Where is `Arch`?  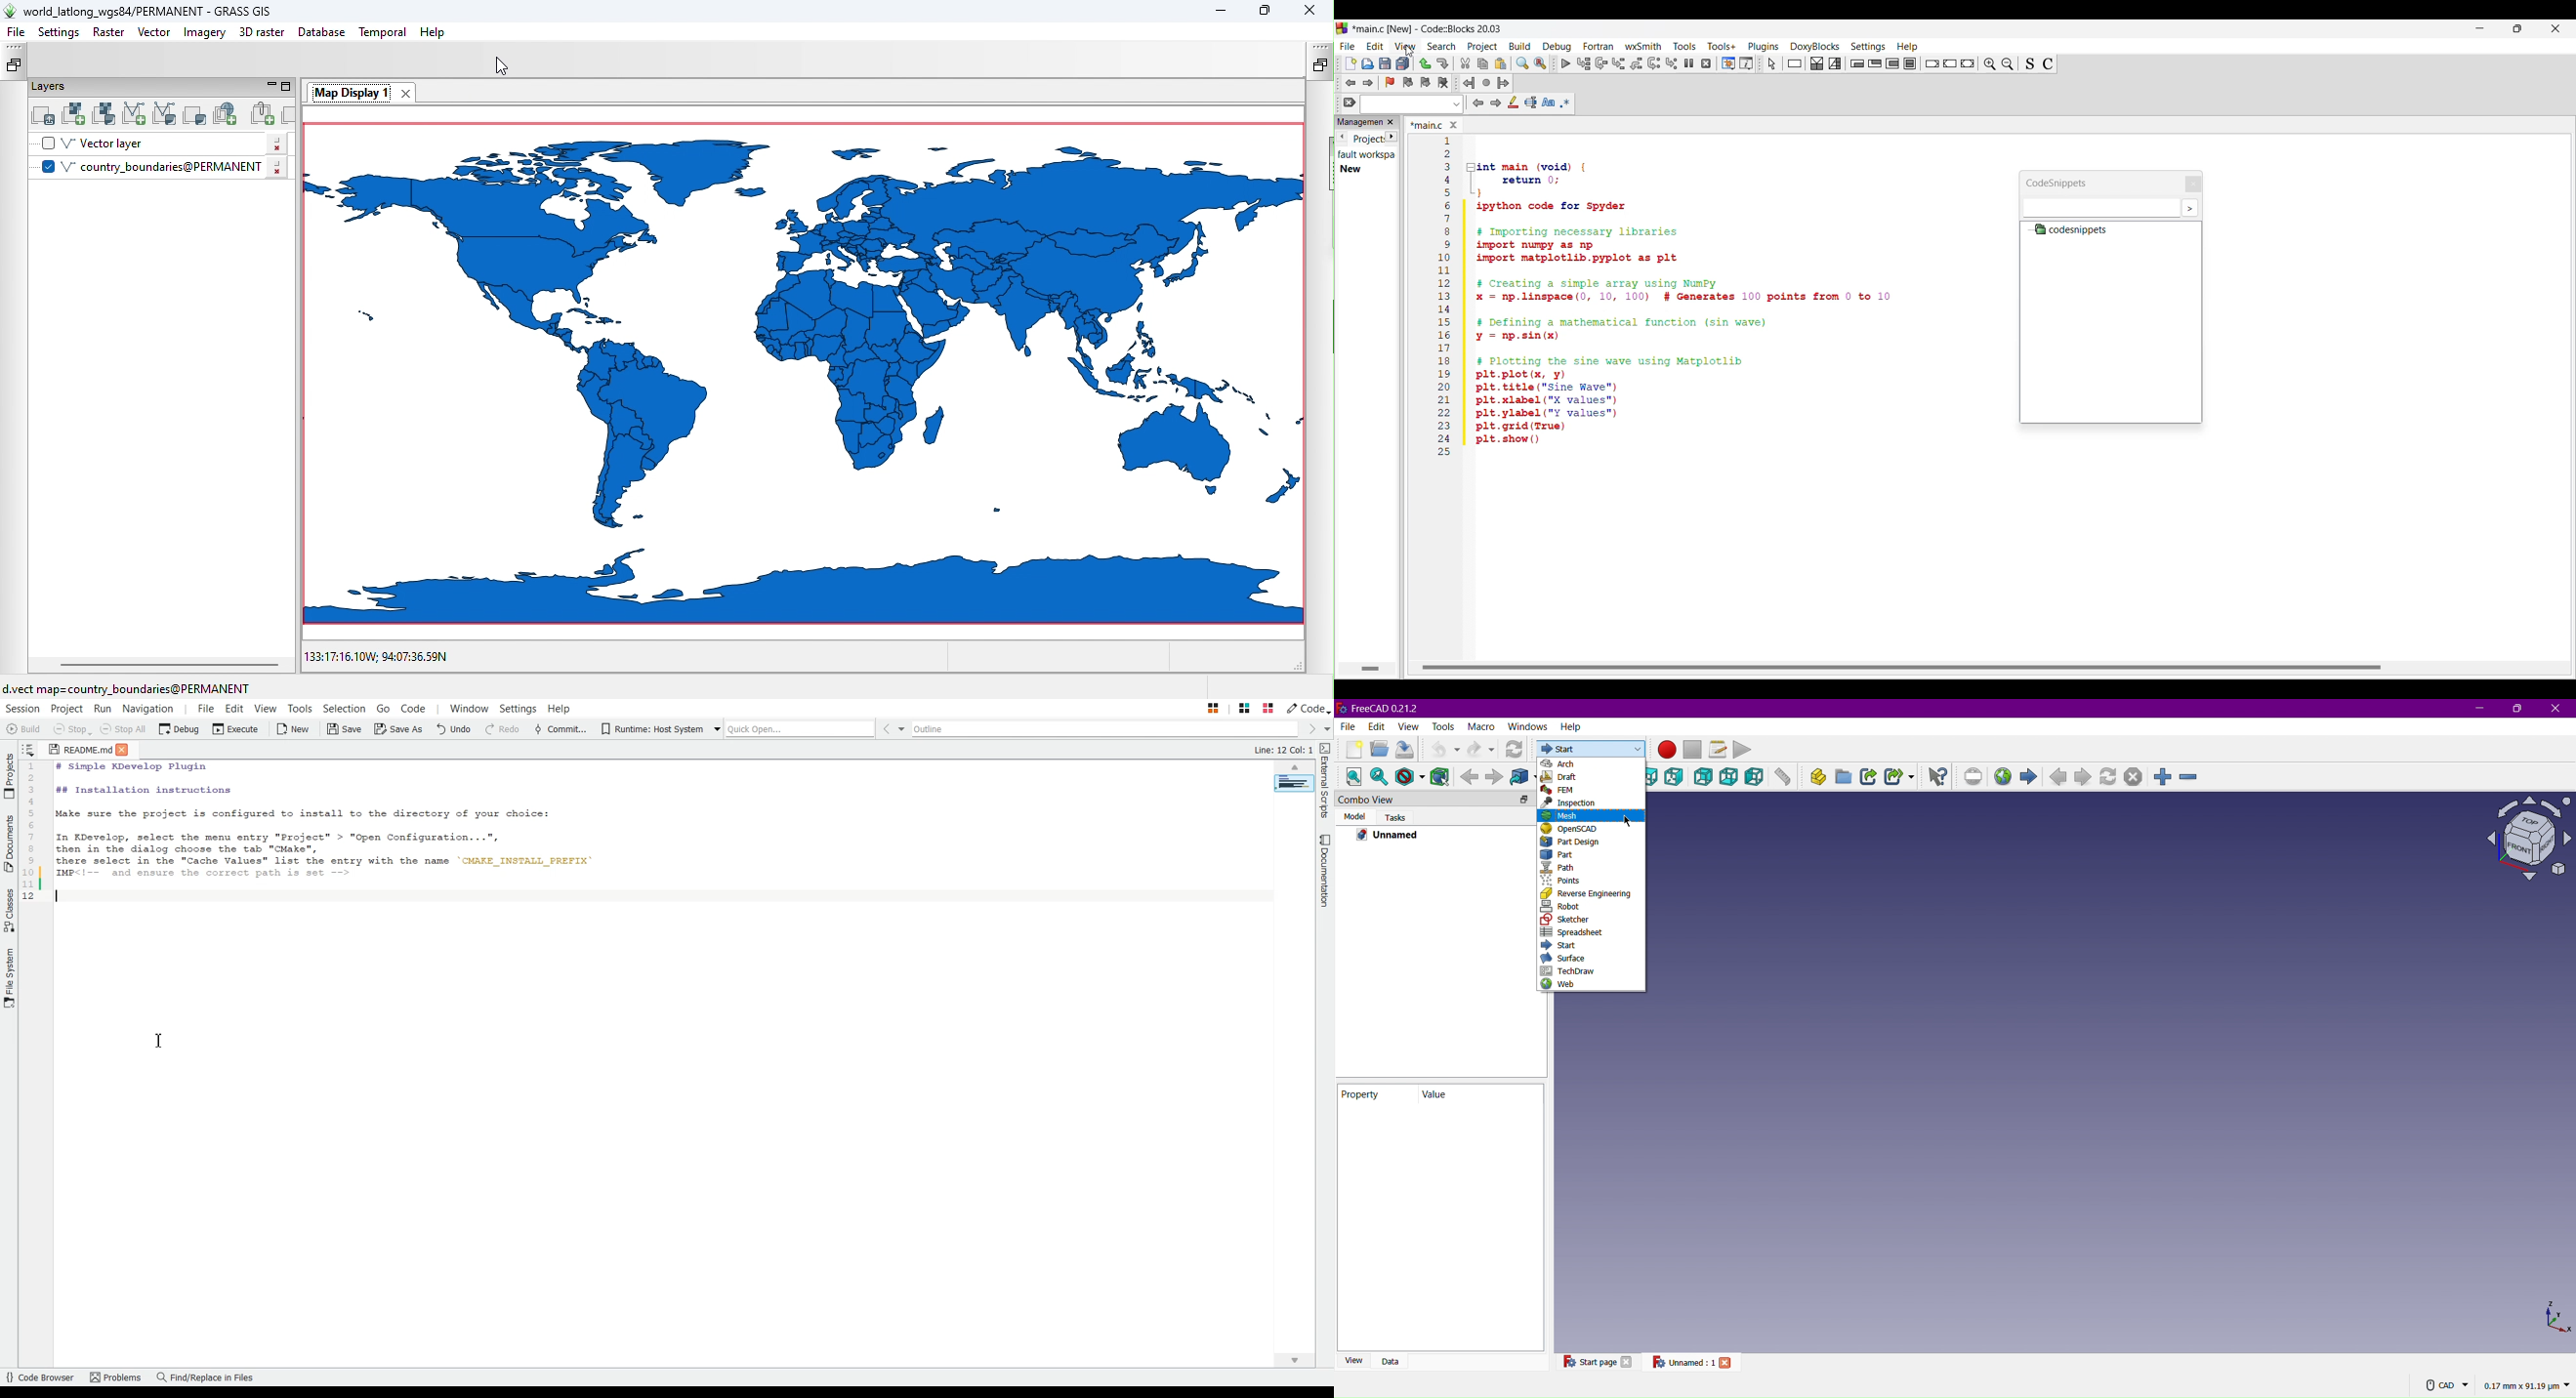 Arch is located at coordinates (1592, 764).